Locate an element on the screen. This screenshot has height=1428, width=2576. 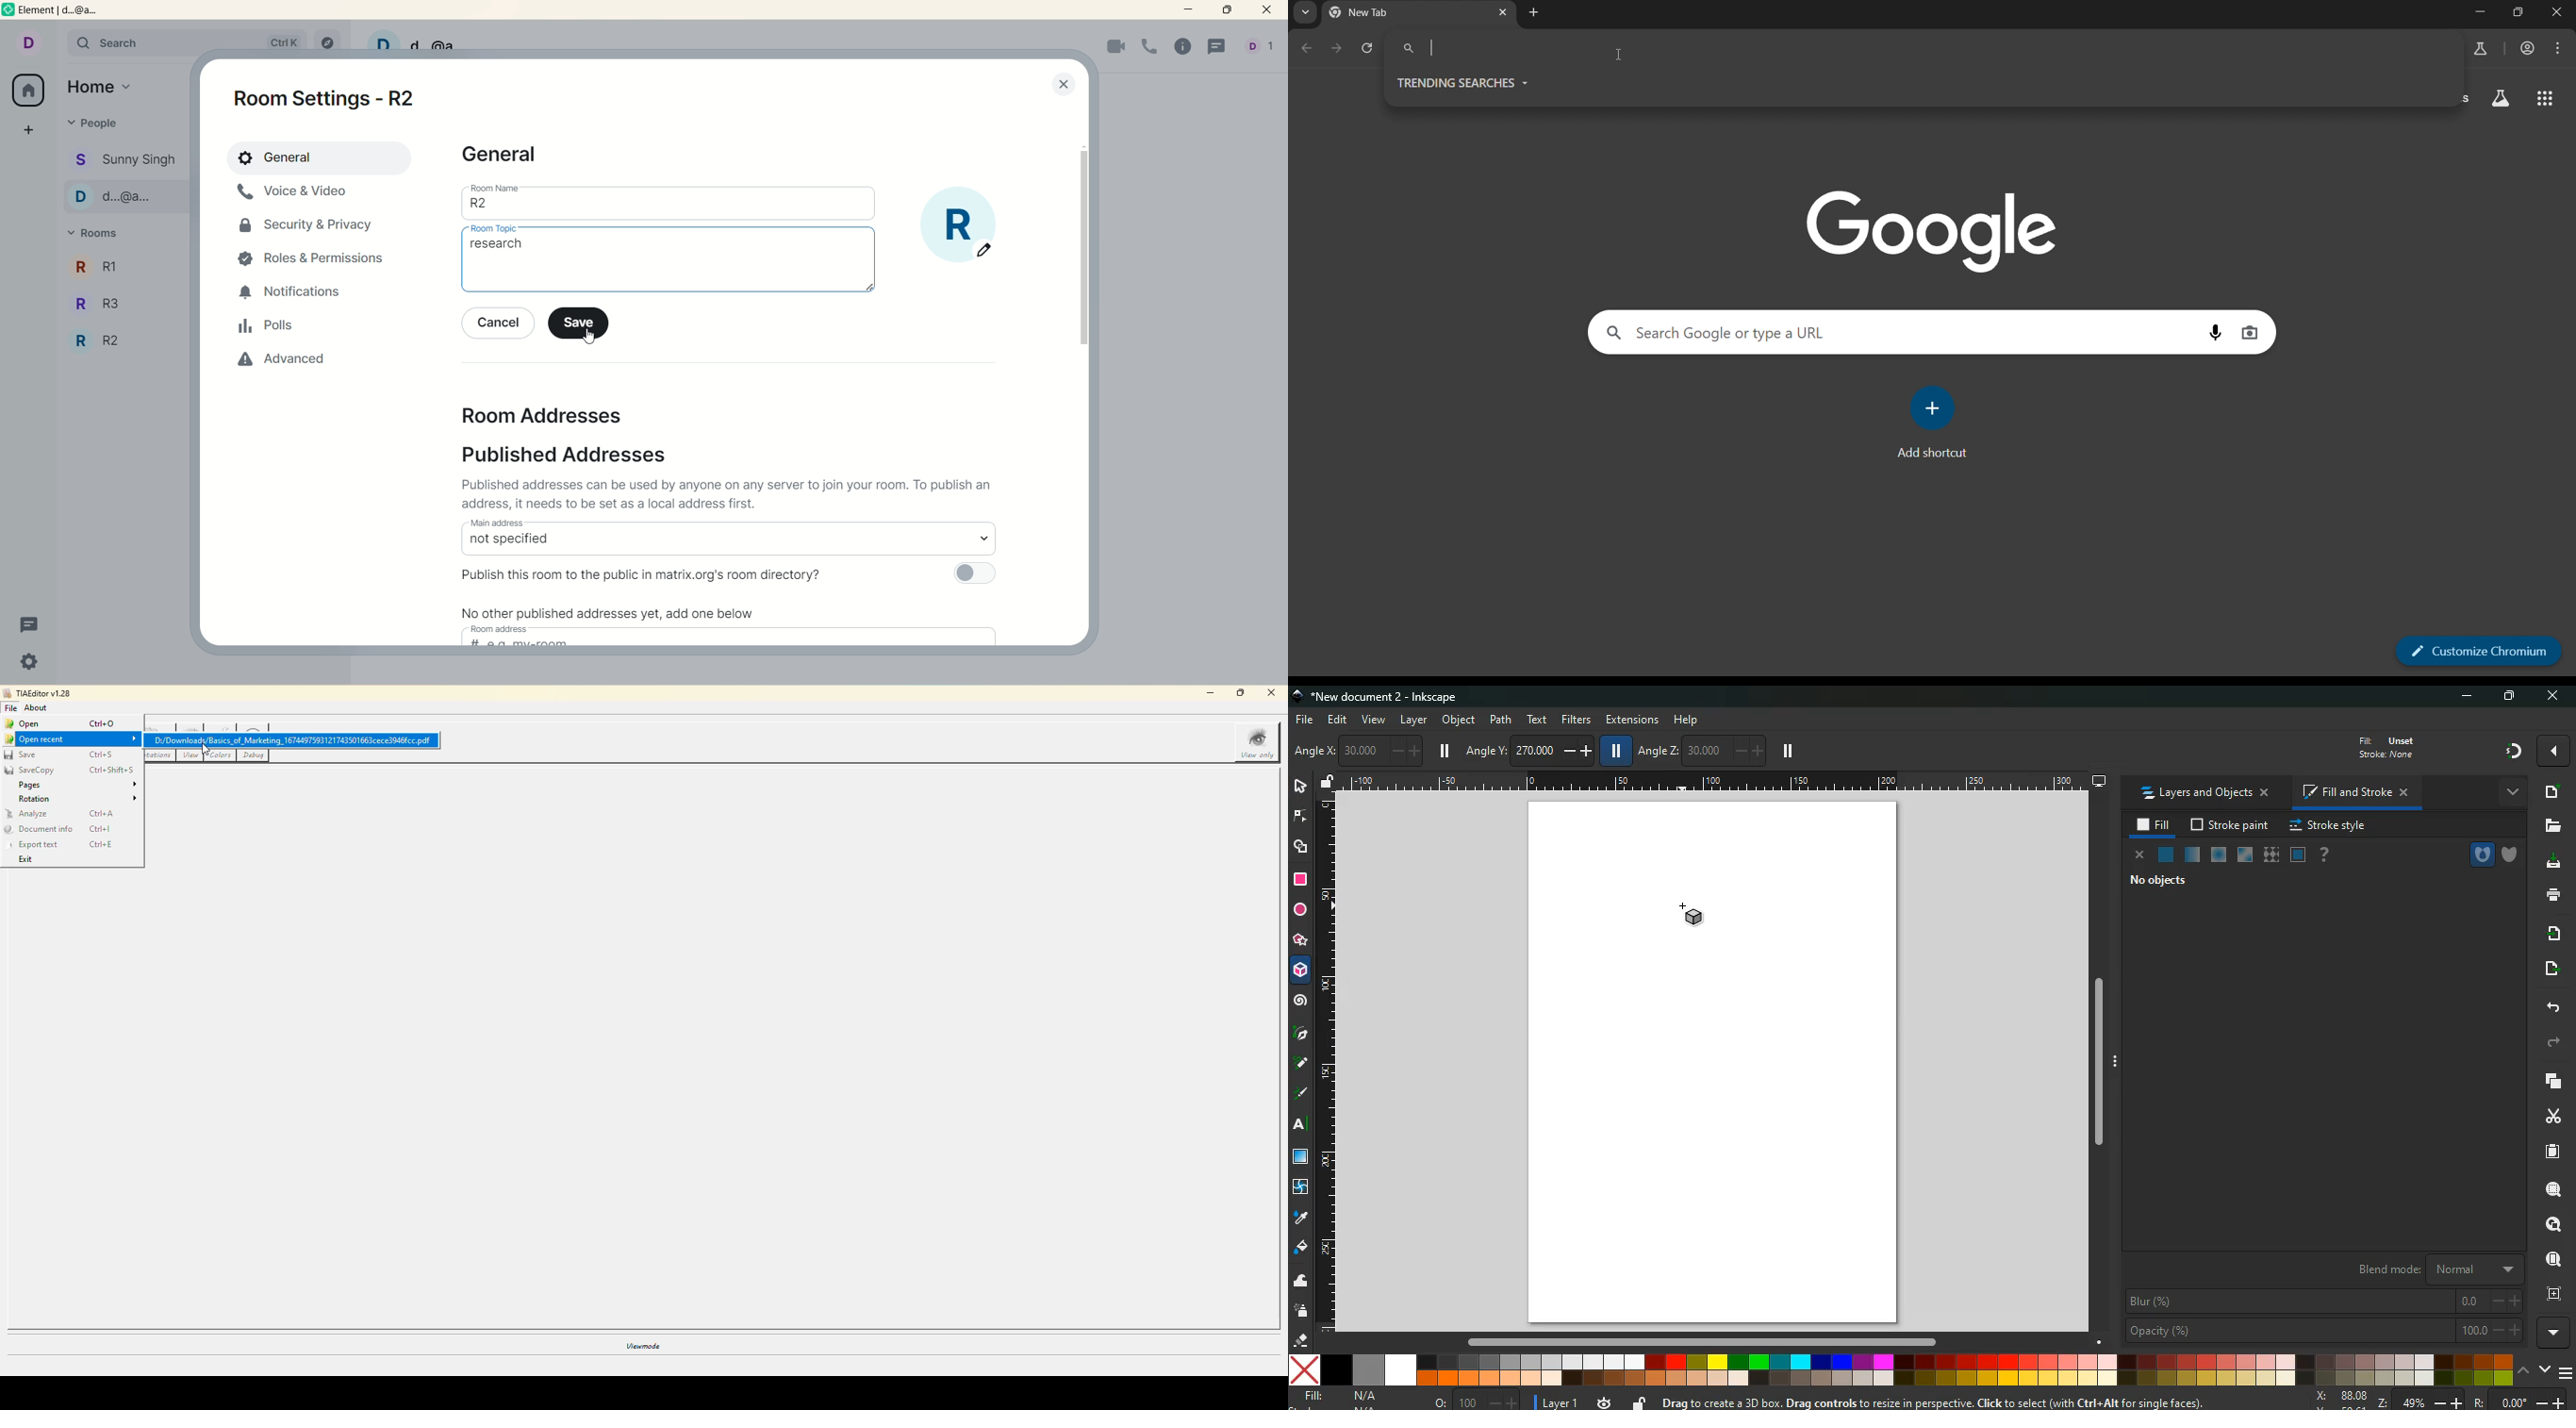
video call is located at coordinates (1114, 48).